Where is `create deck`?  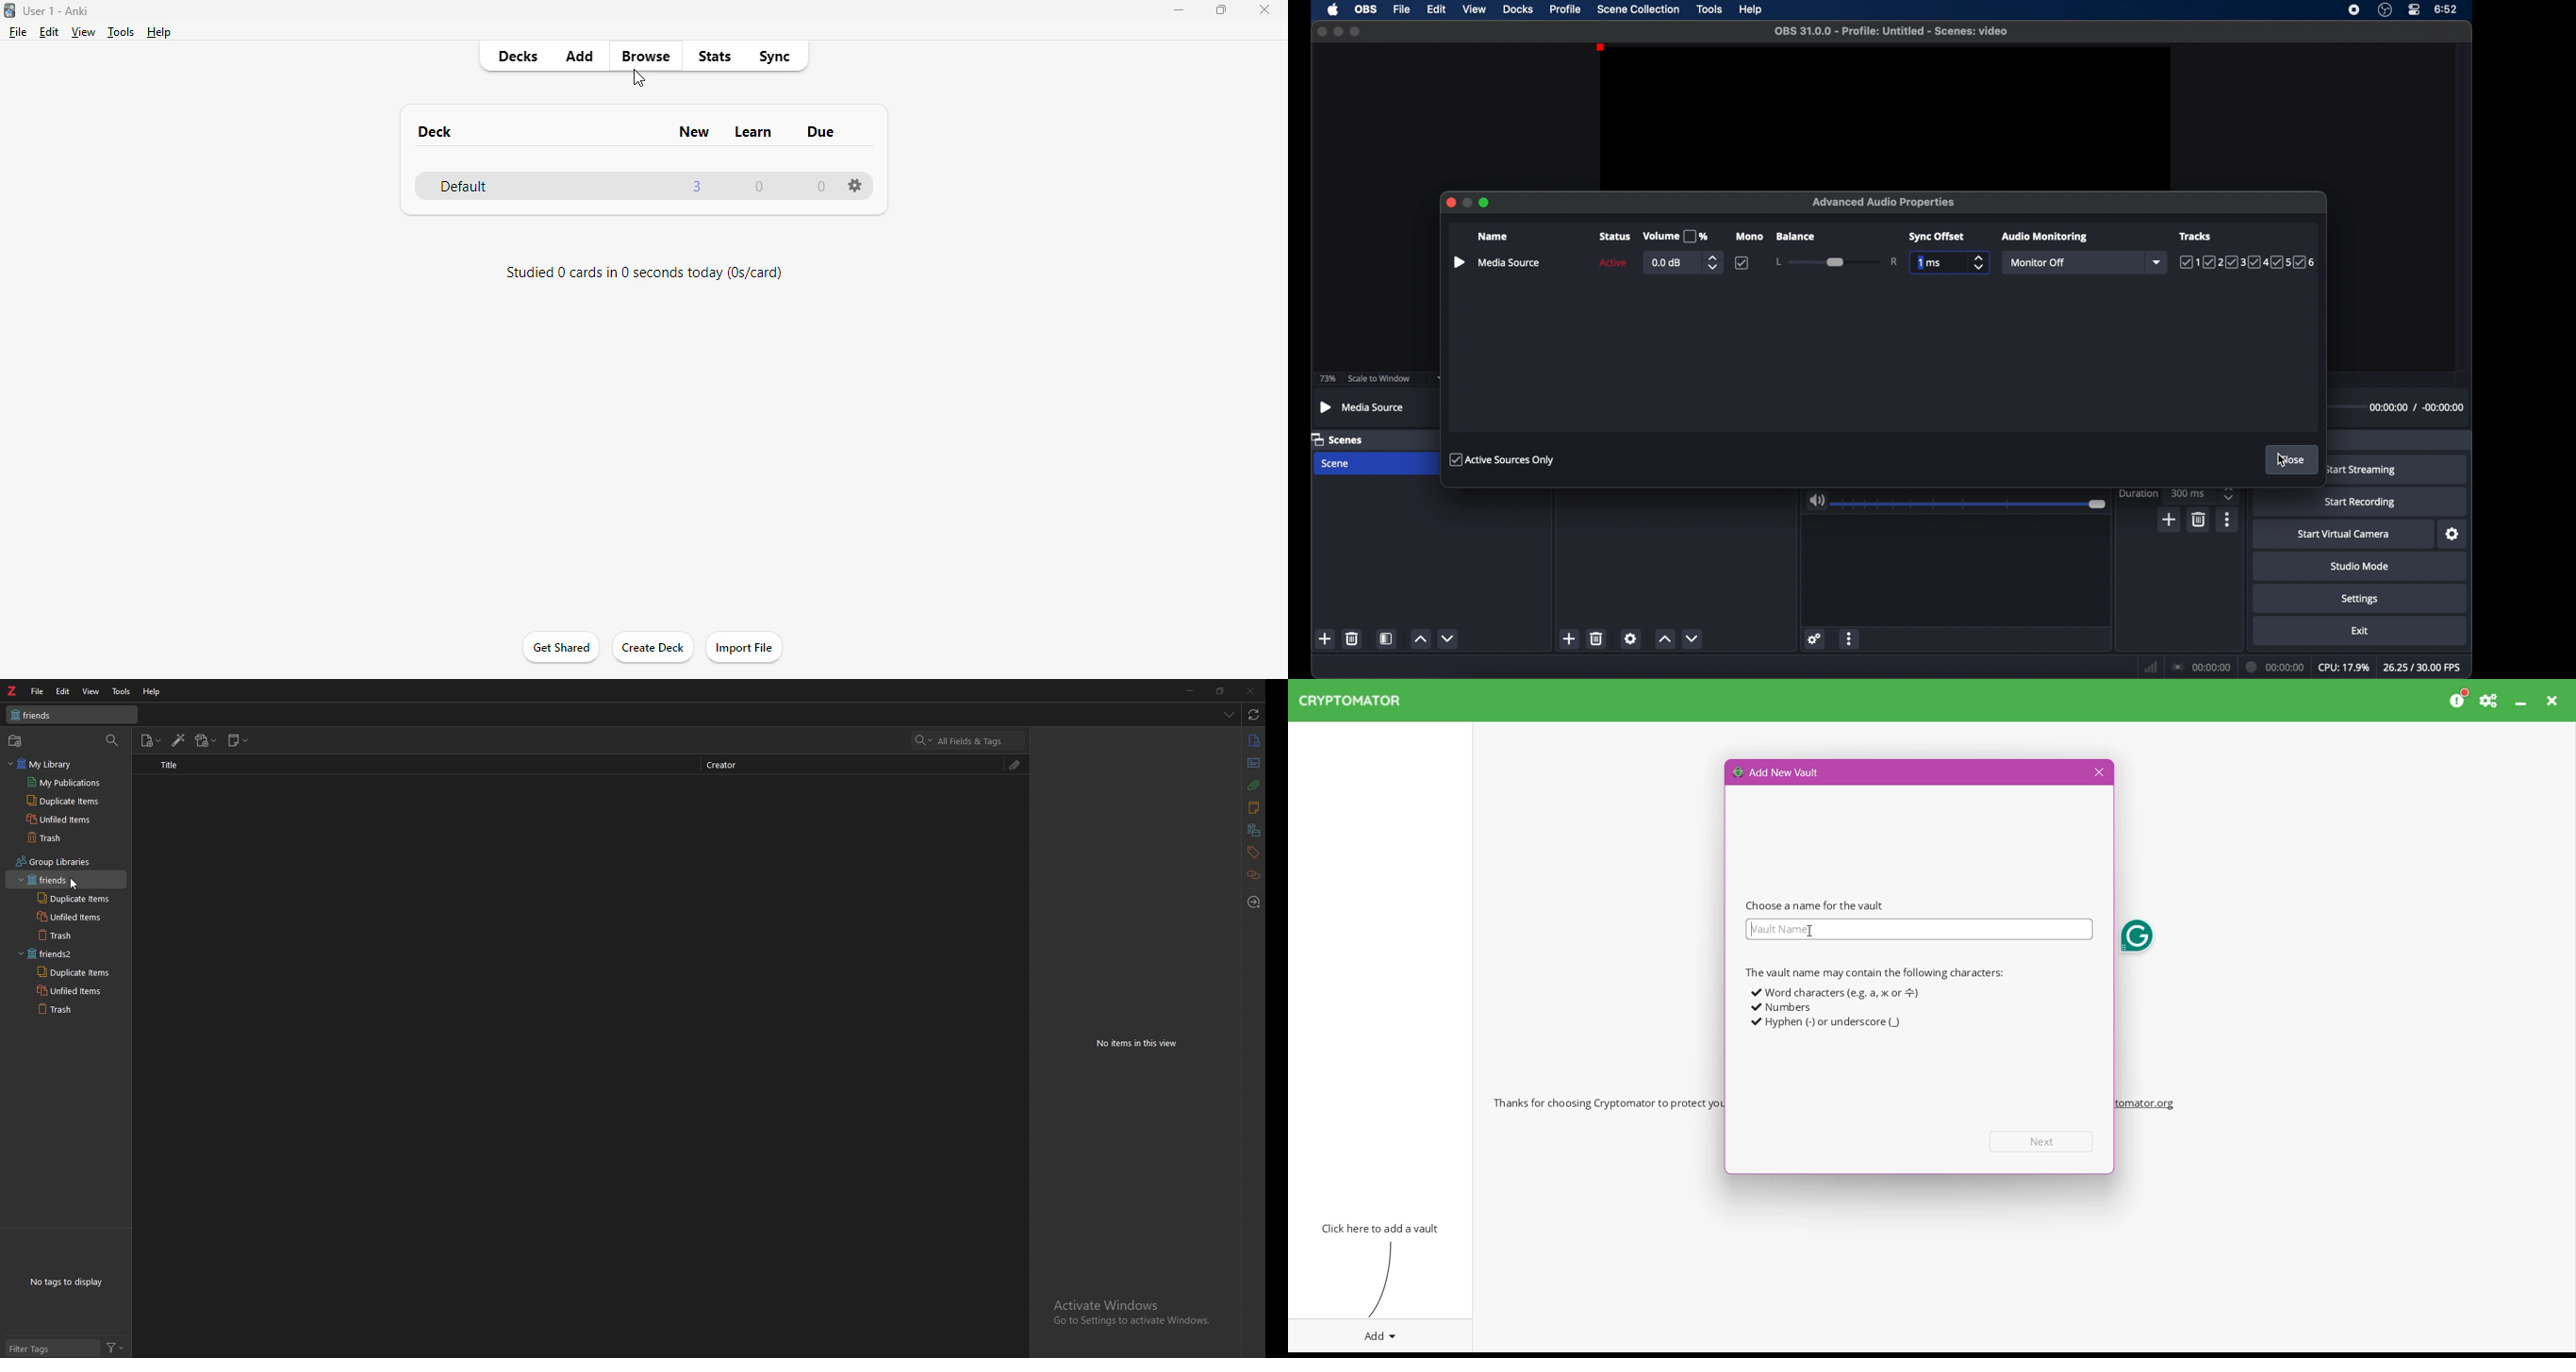
create deck is located at coordinates (652, 647).